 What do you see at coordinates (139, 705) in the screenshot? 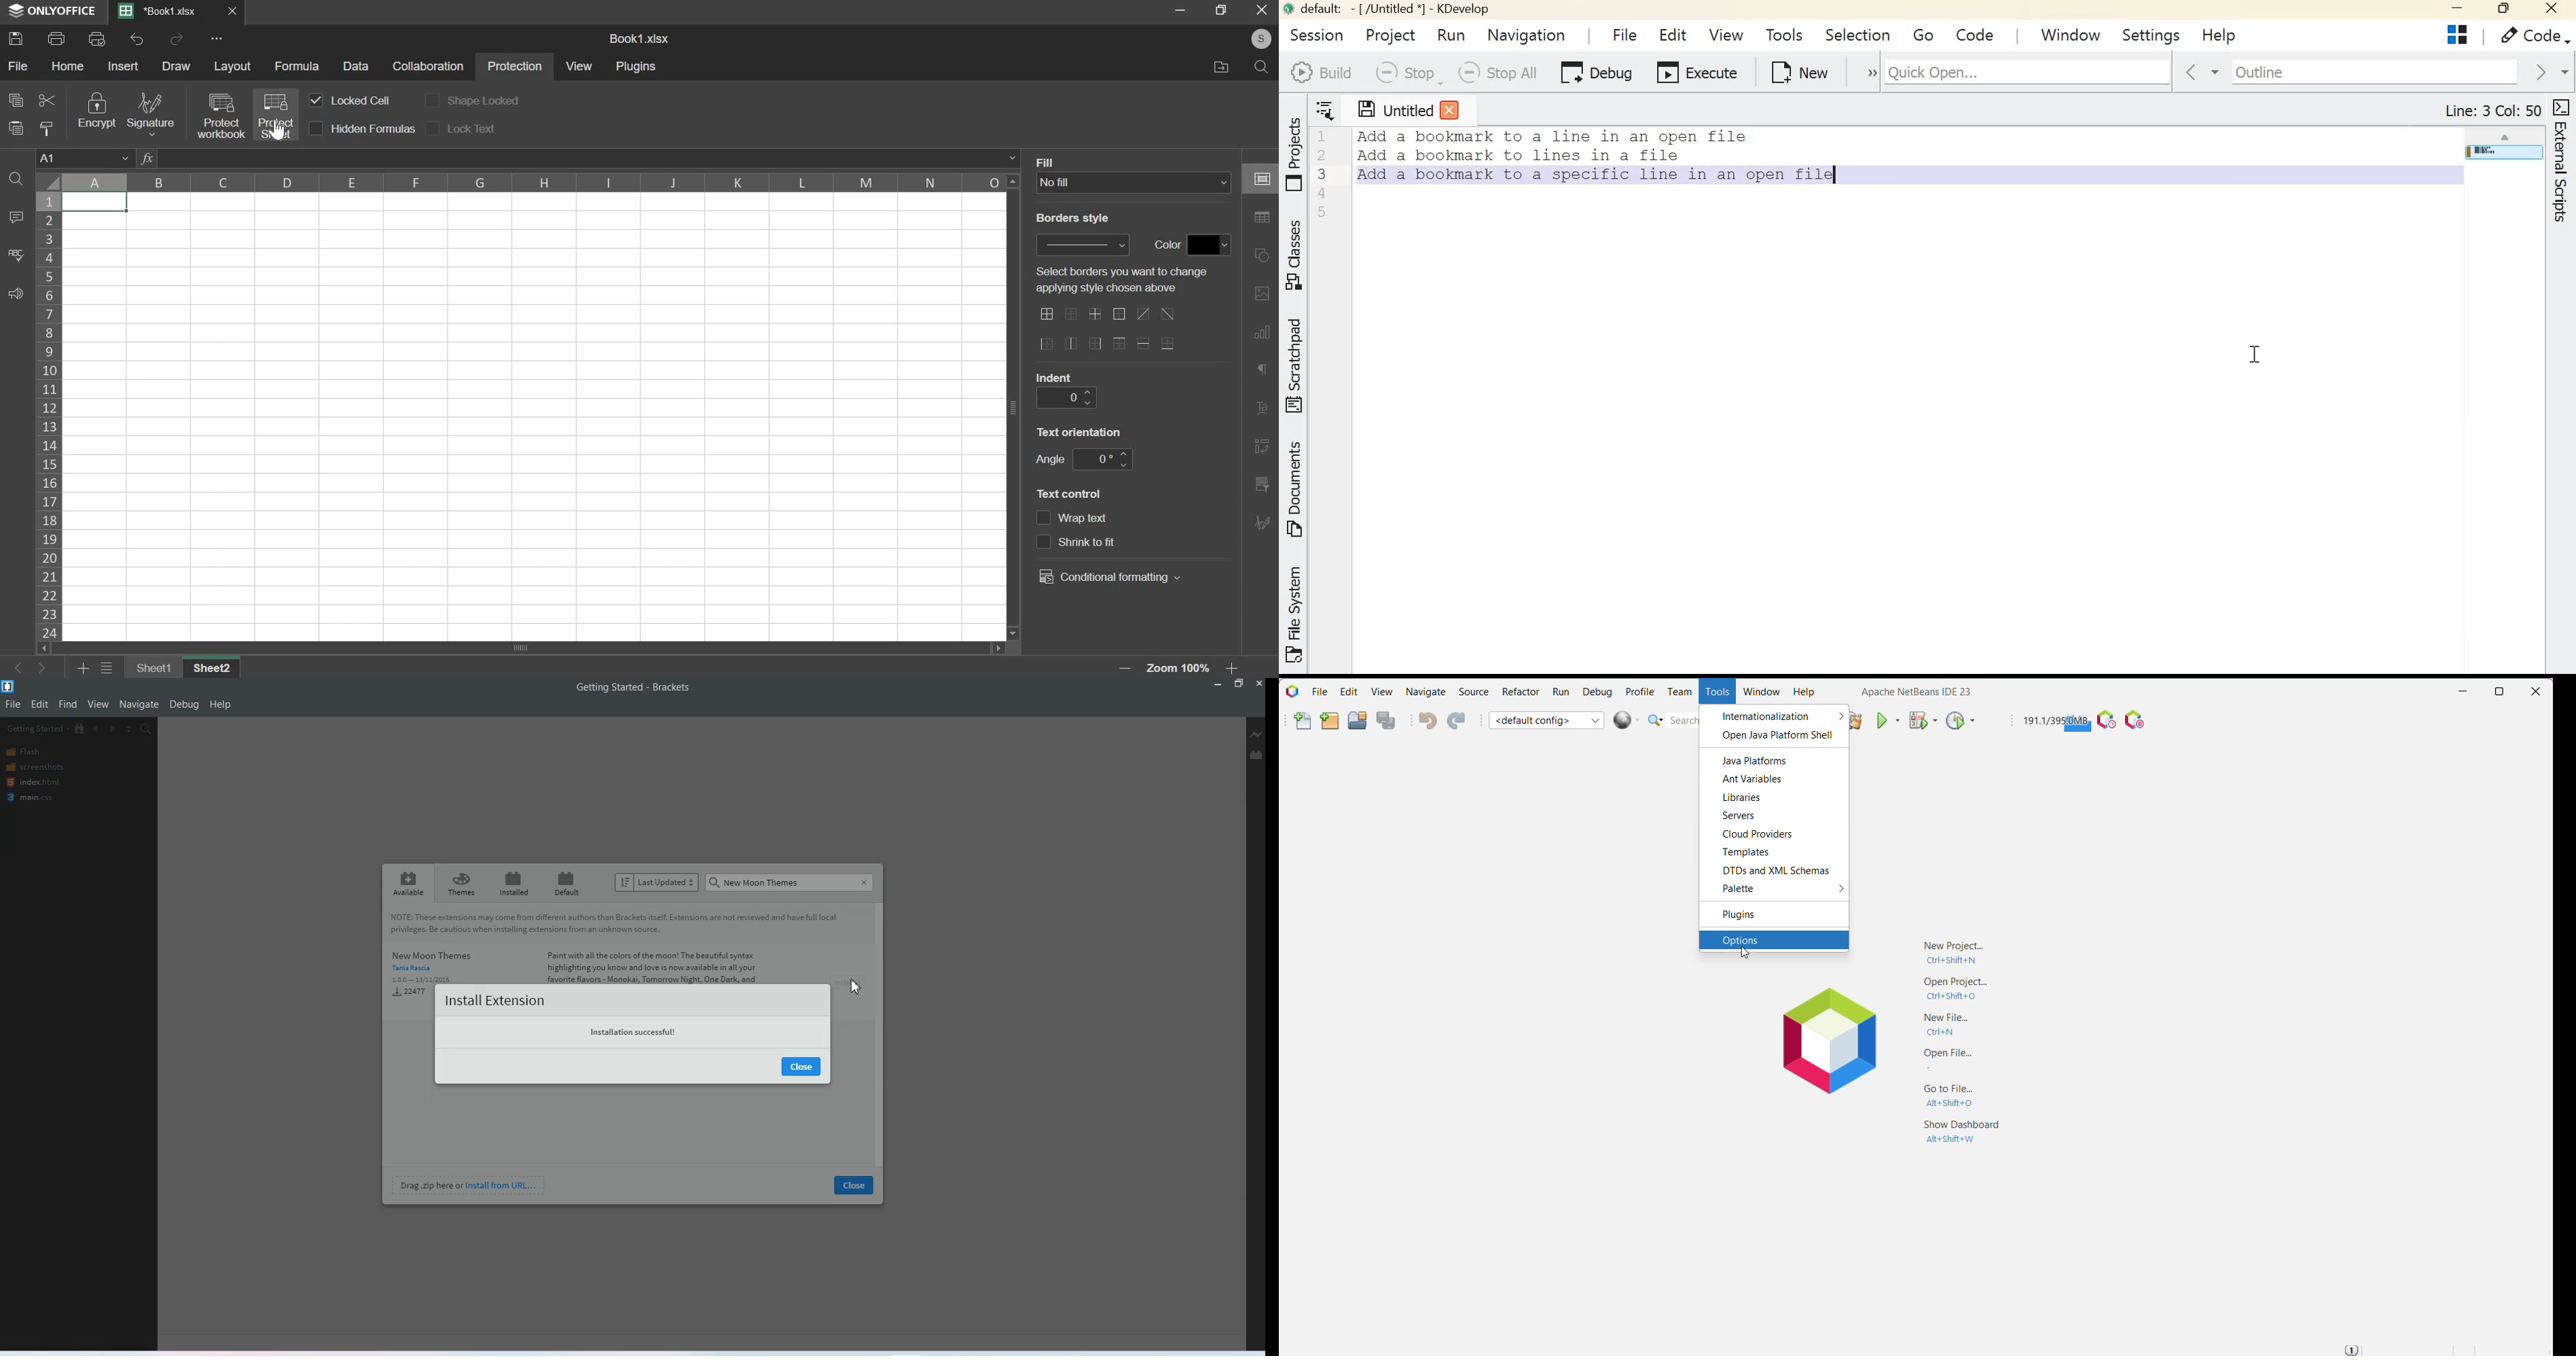
I see `Navigate` at bounding box center [139, 705].